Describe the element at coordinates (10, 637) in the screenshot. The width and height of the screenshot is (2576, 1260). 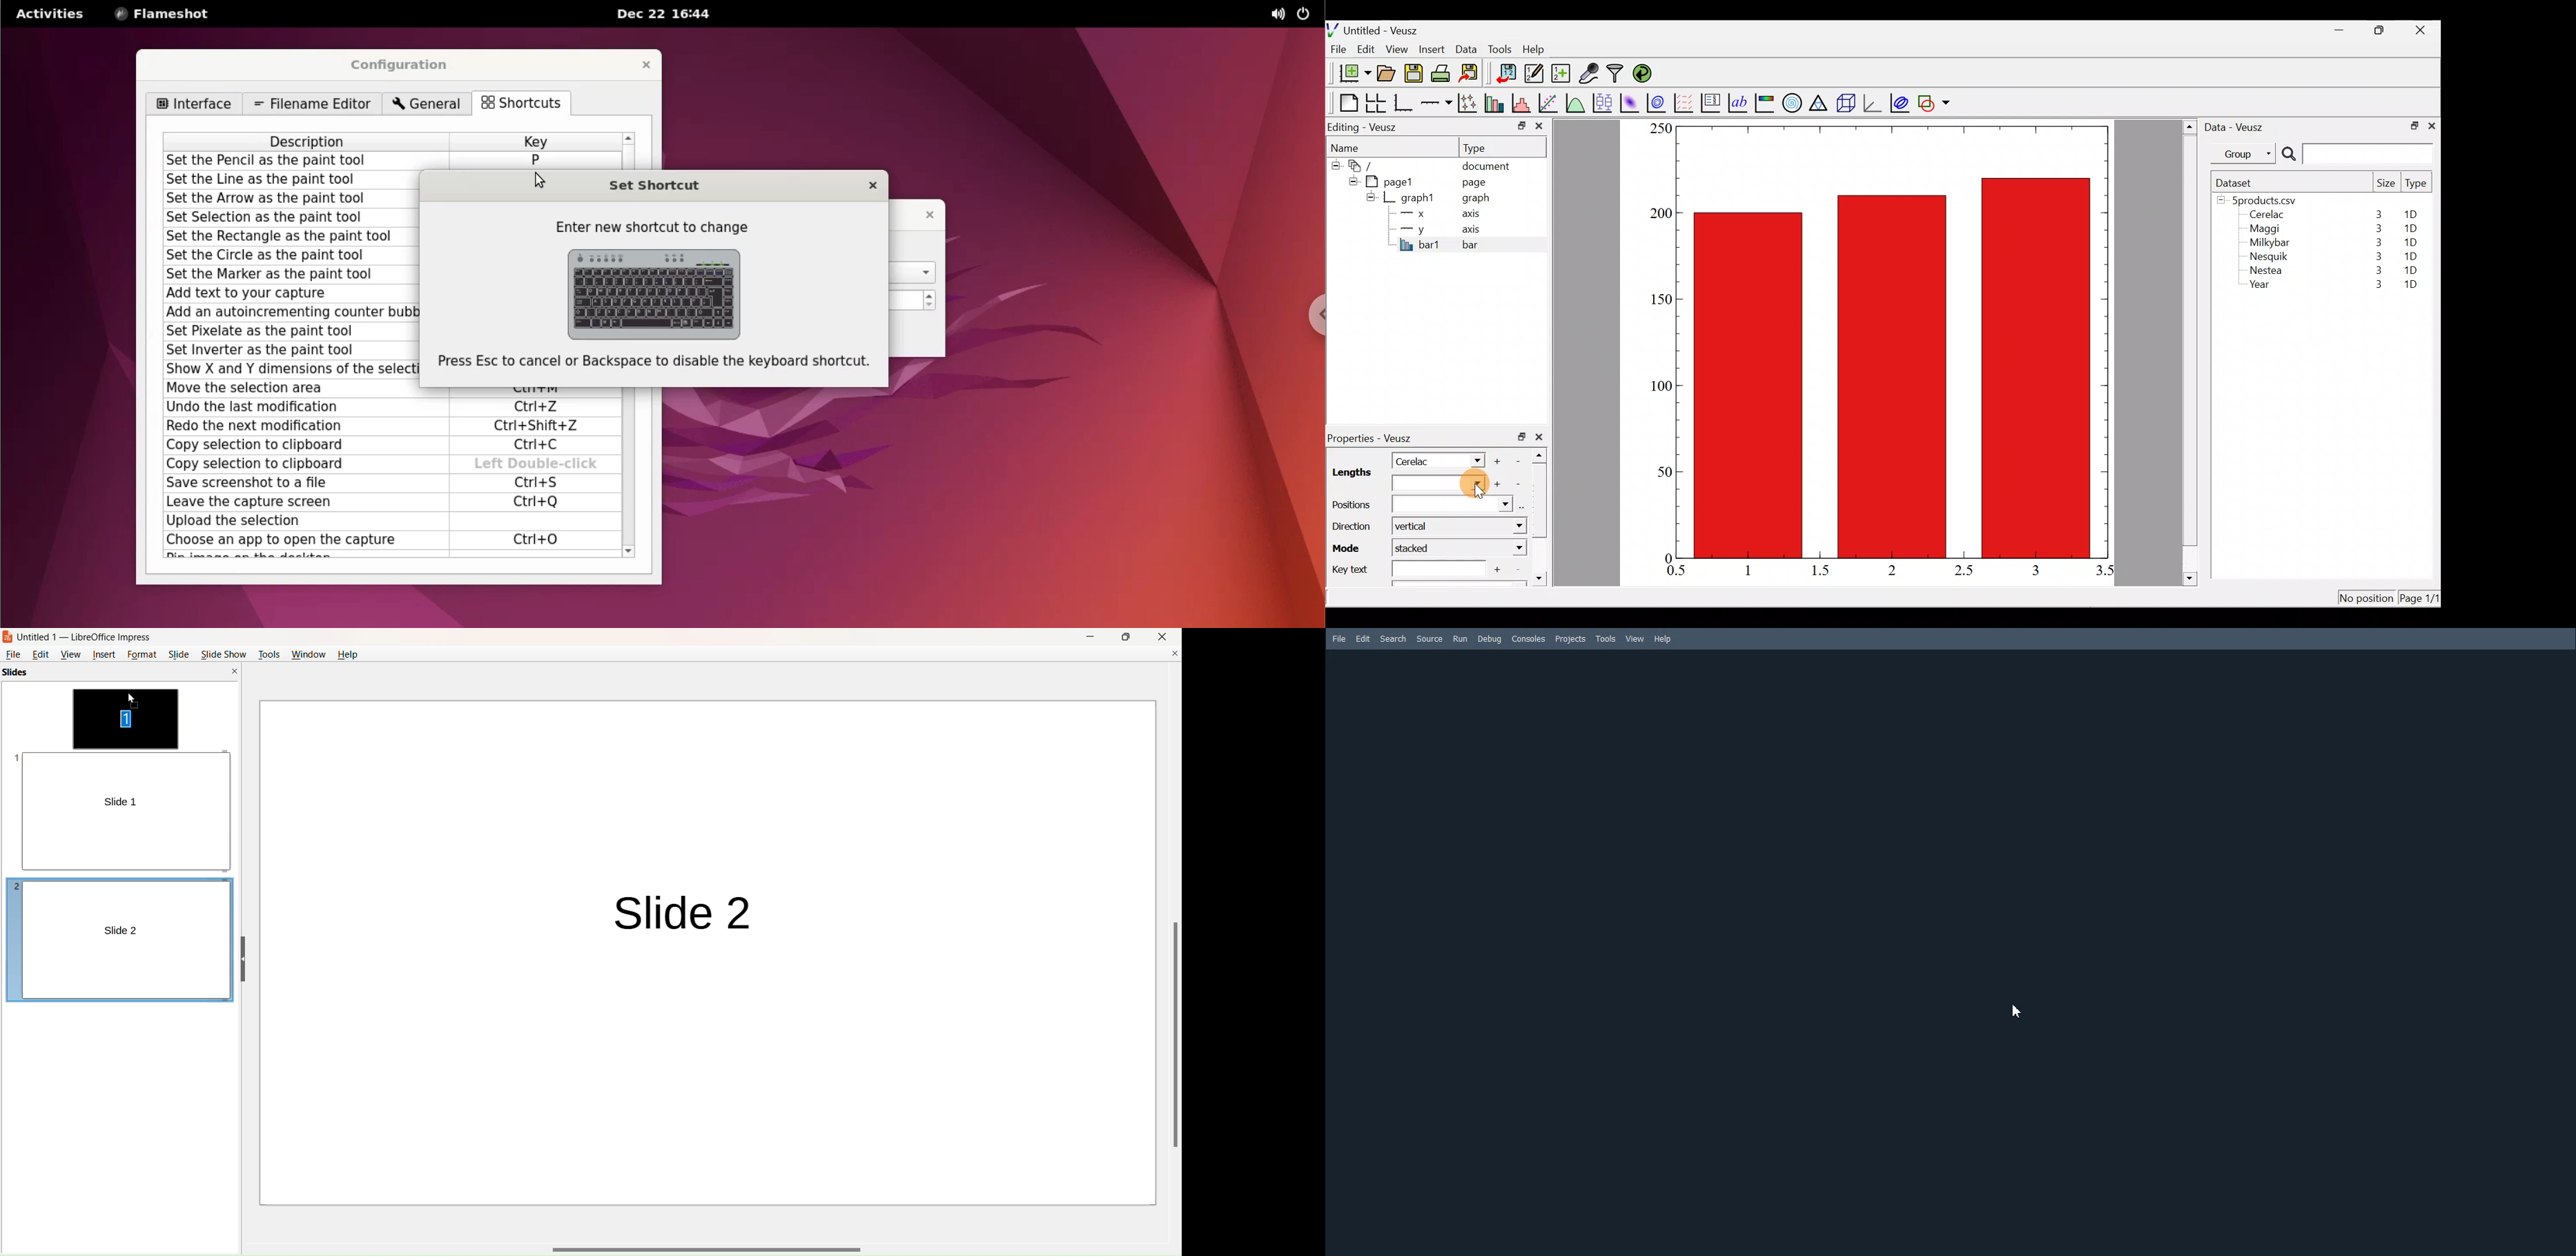
I see `logo` at that location.